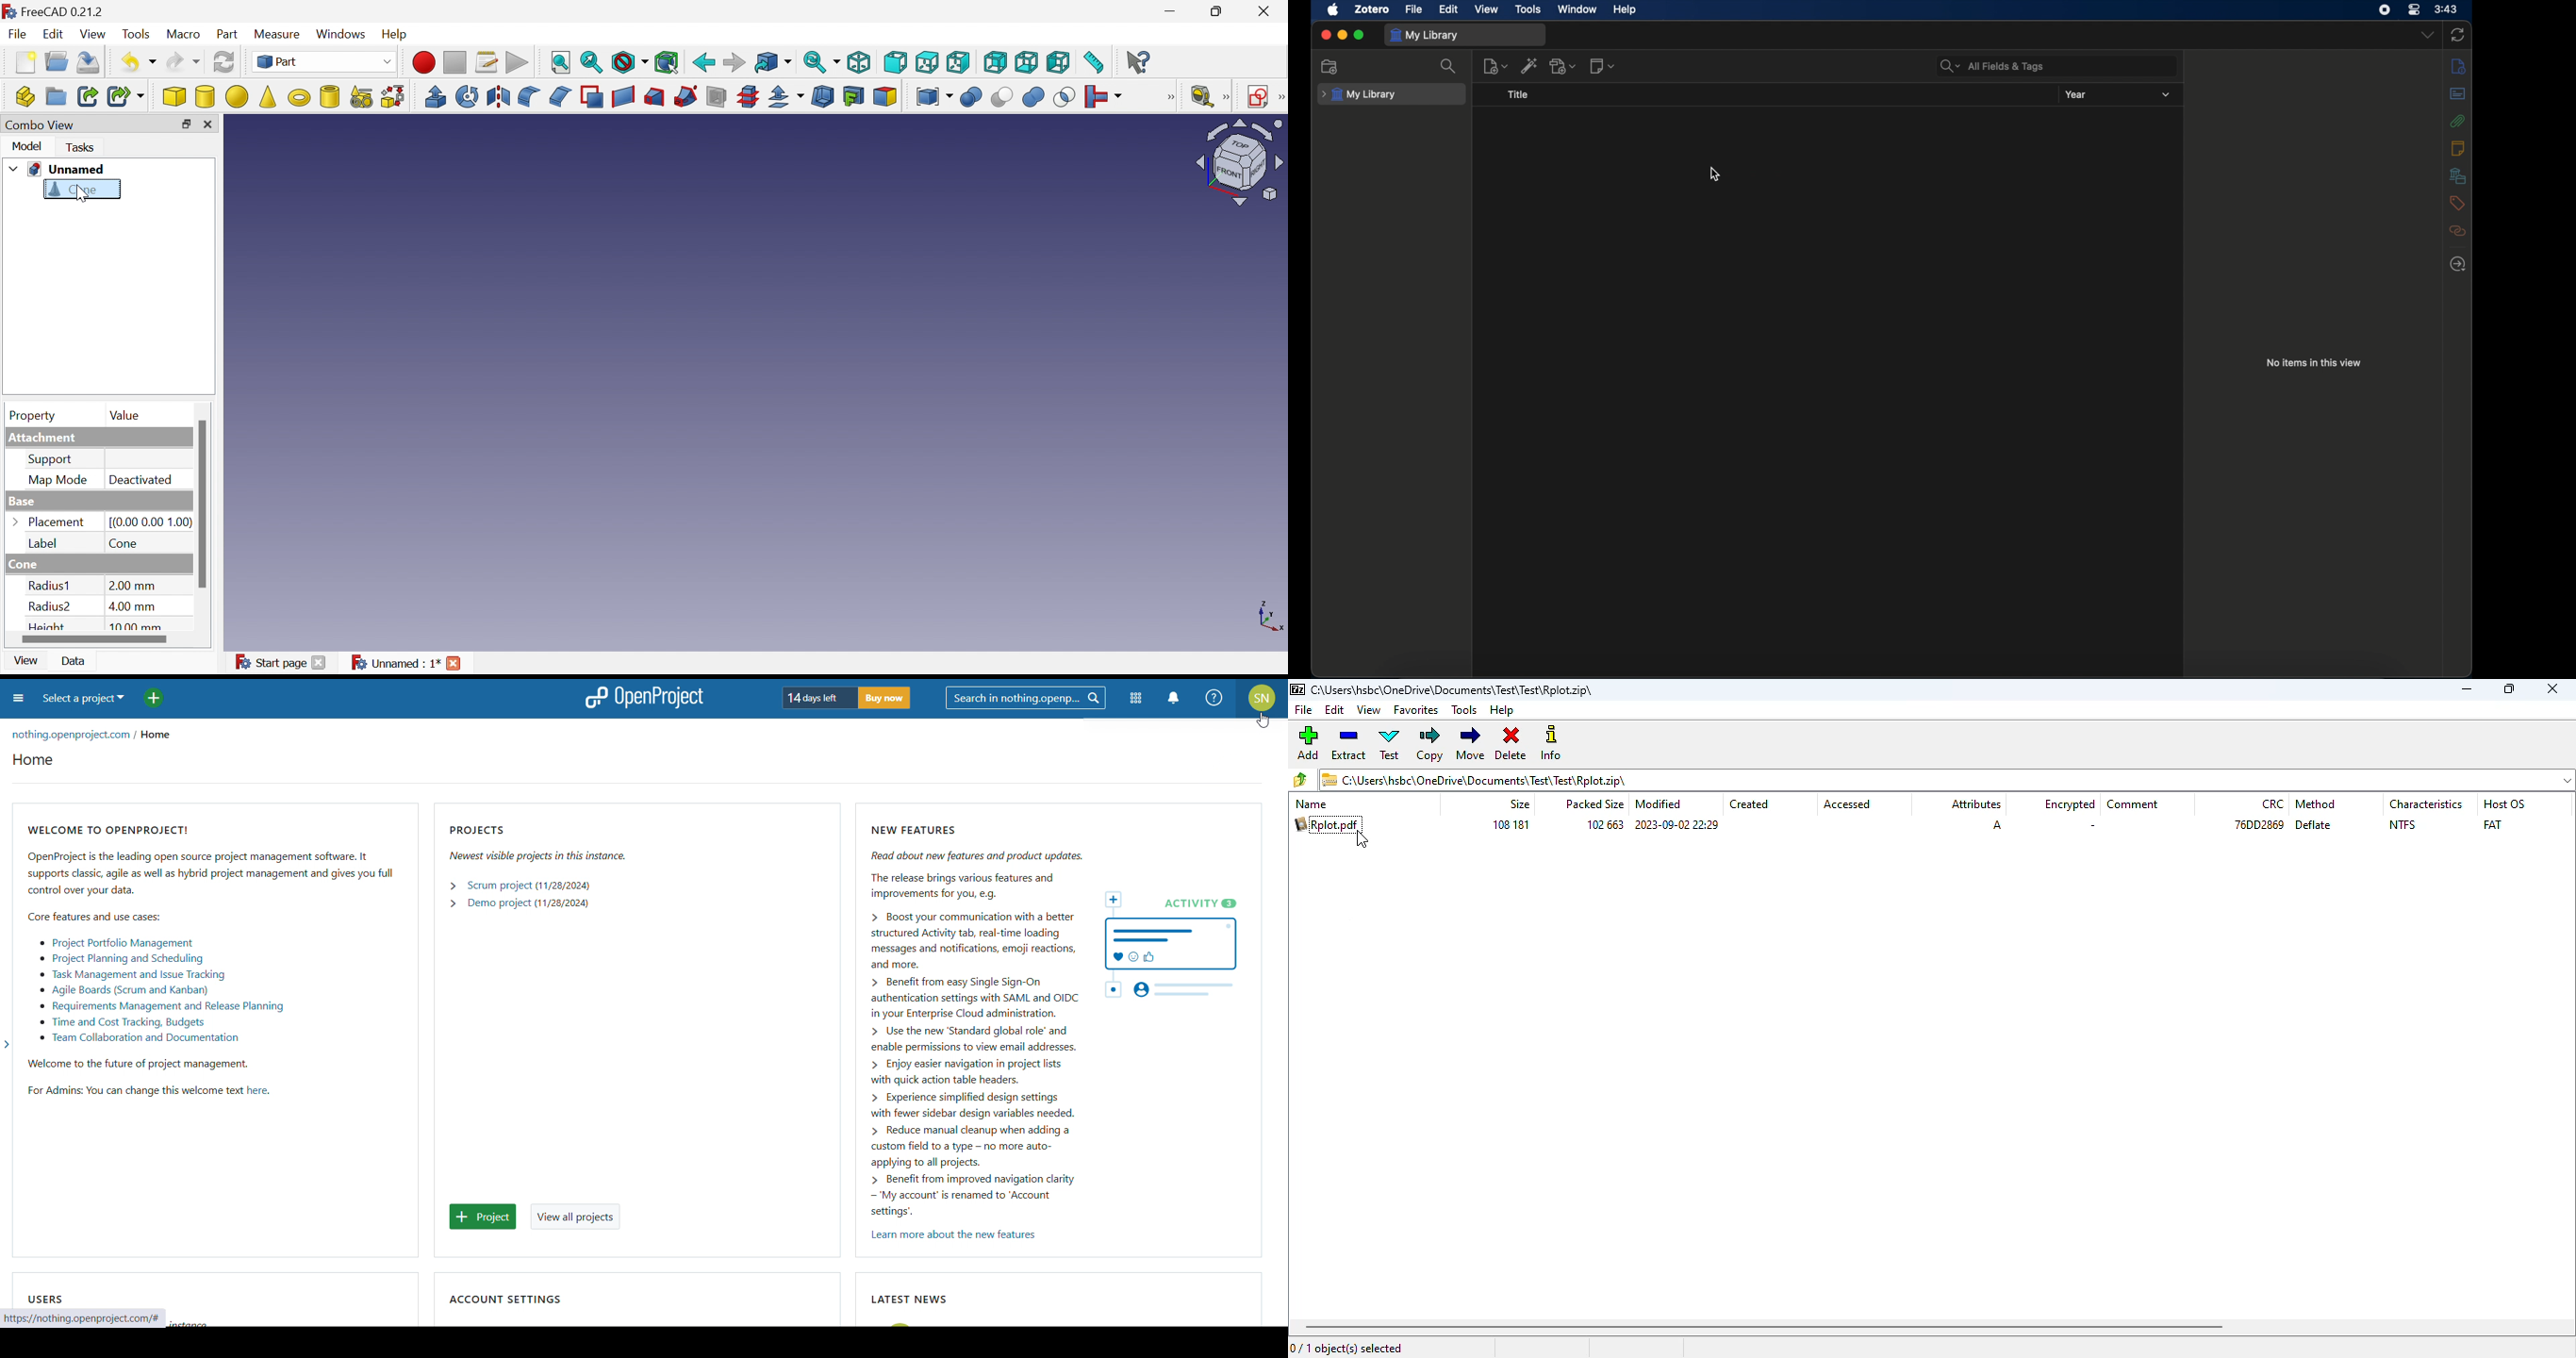 The width and height of the screenshot is (2576, 1372). Describe the element at coordinates (1035, 97) in the screenshot. I see `Union` at that location.